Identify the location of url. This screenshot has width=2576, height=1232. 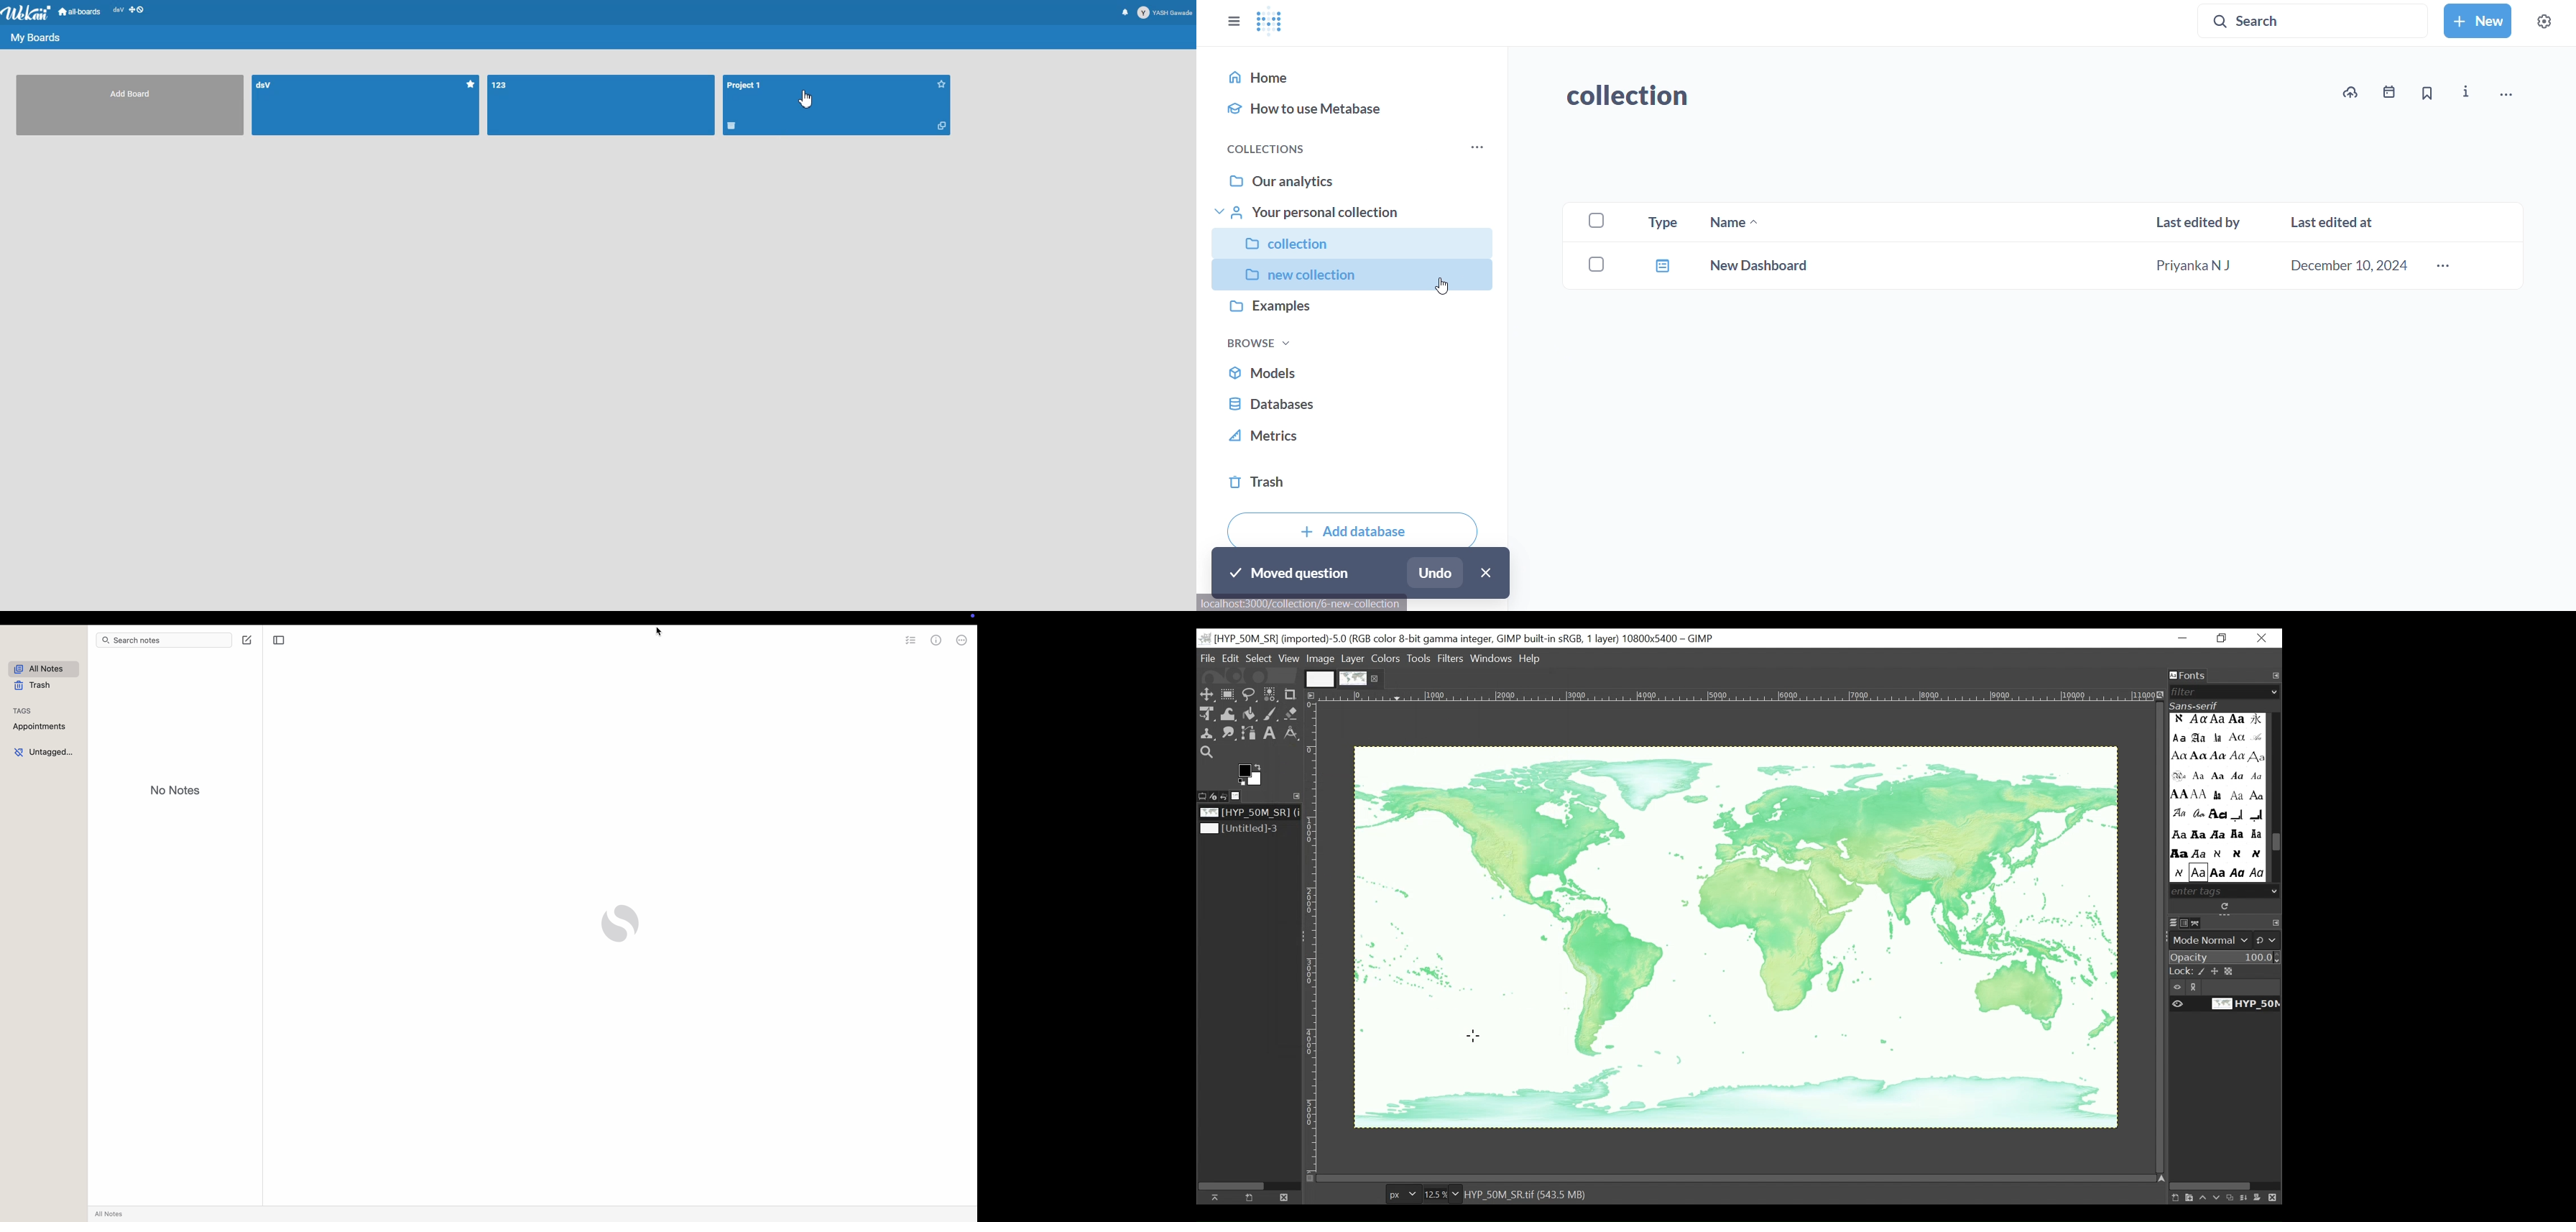
(1301, 605).